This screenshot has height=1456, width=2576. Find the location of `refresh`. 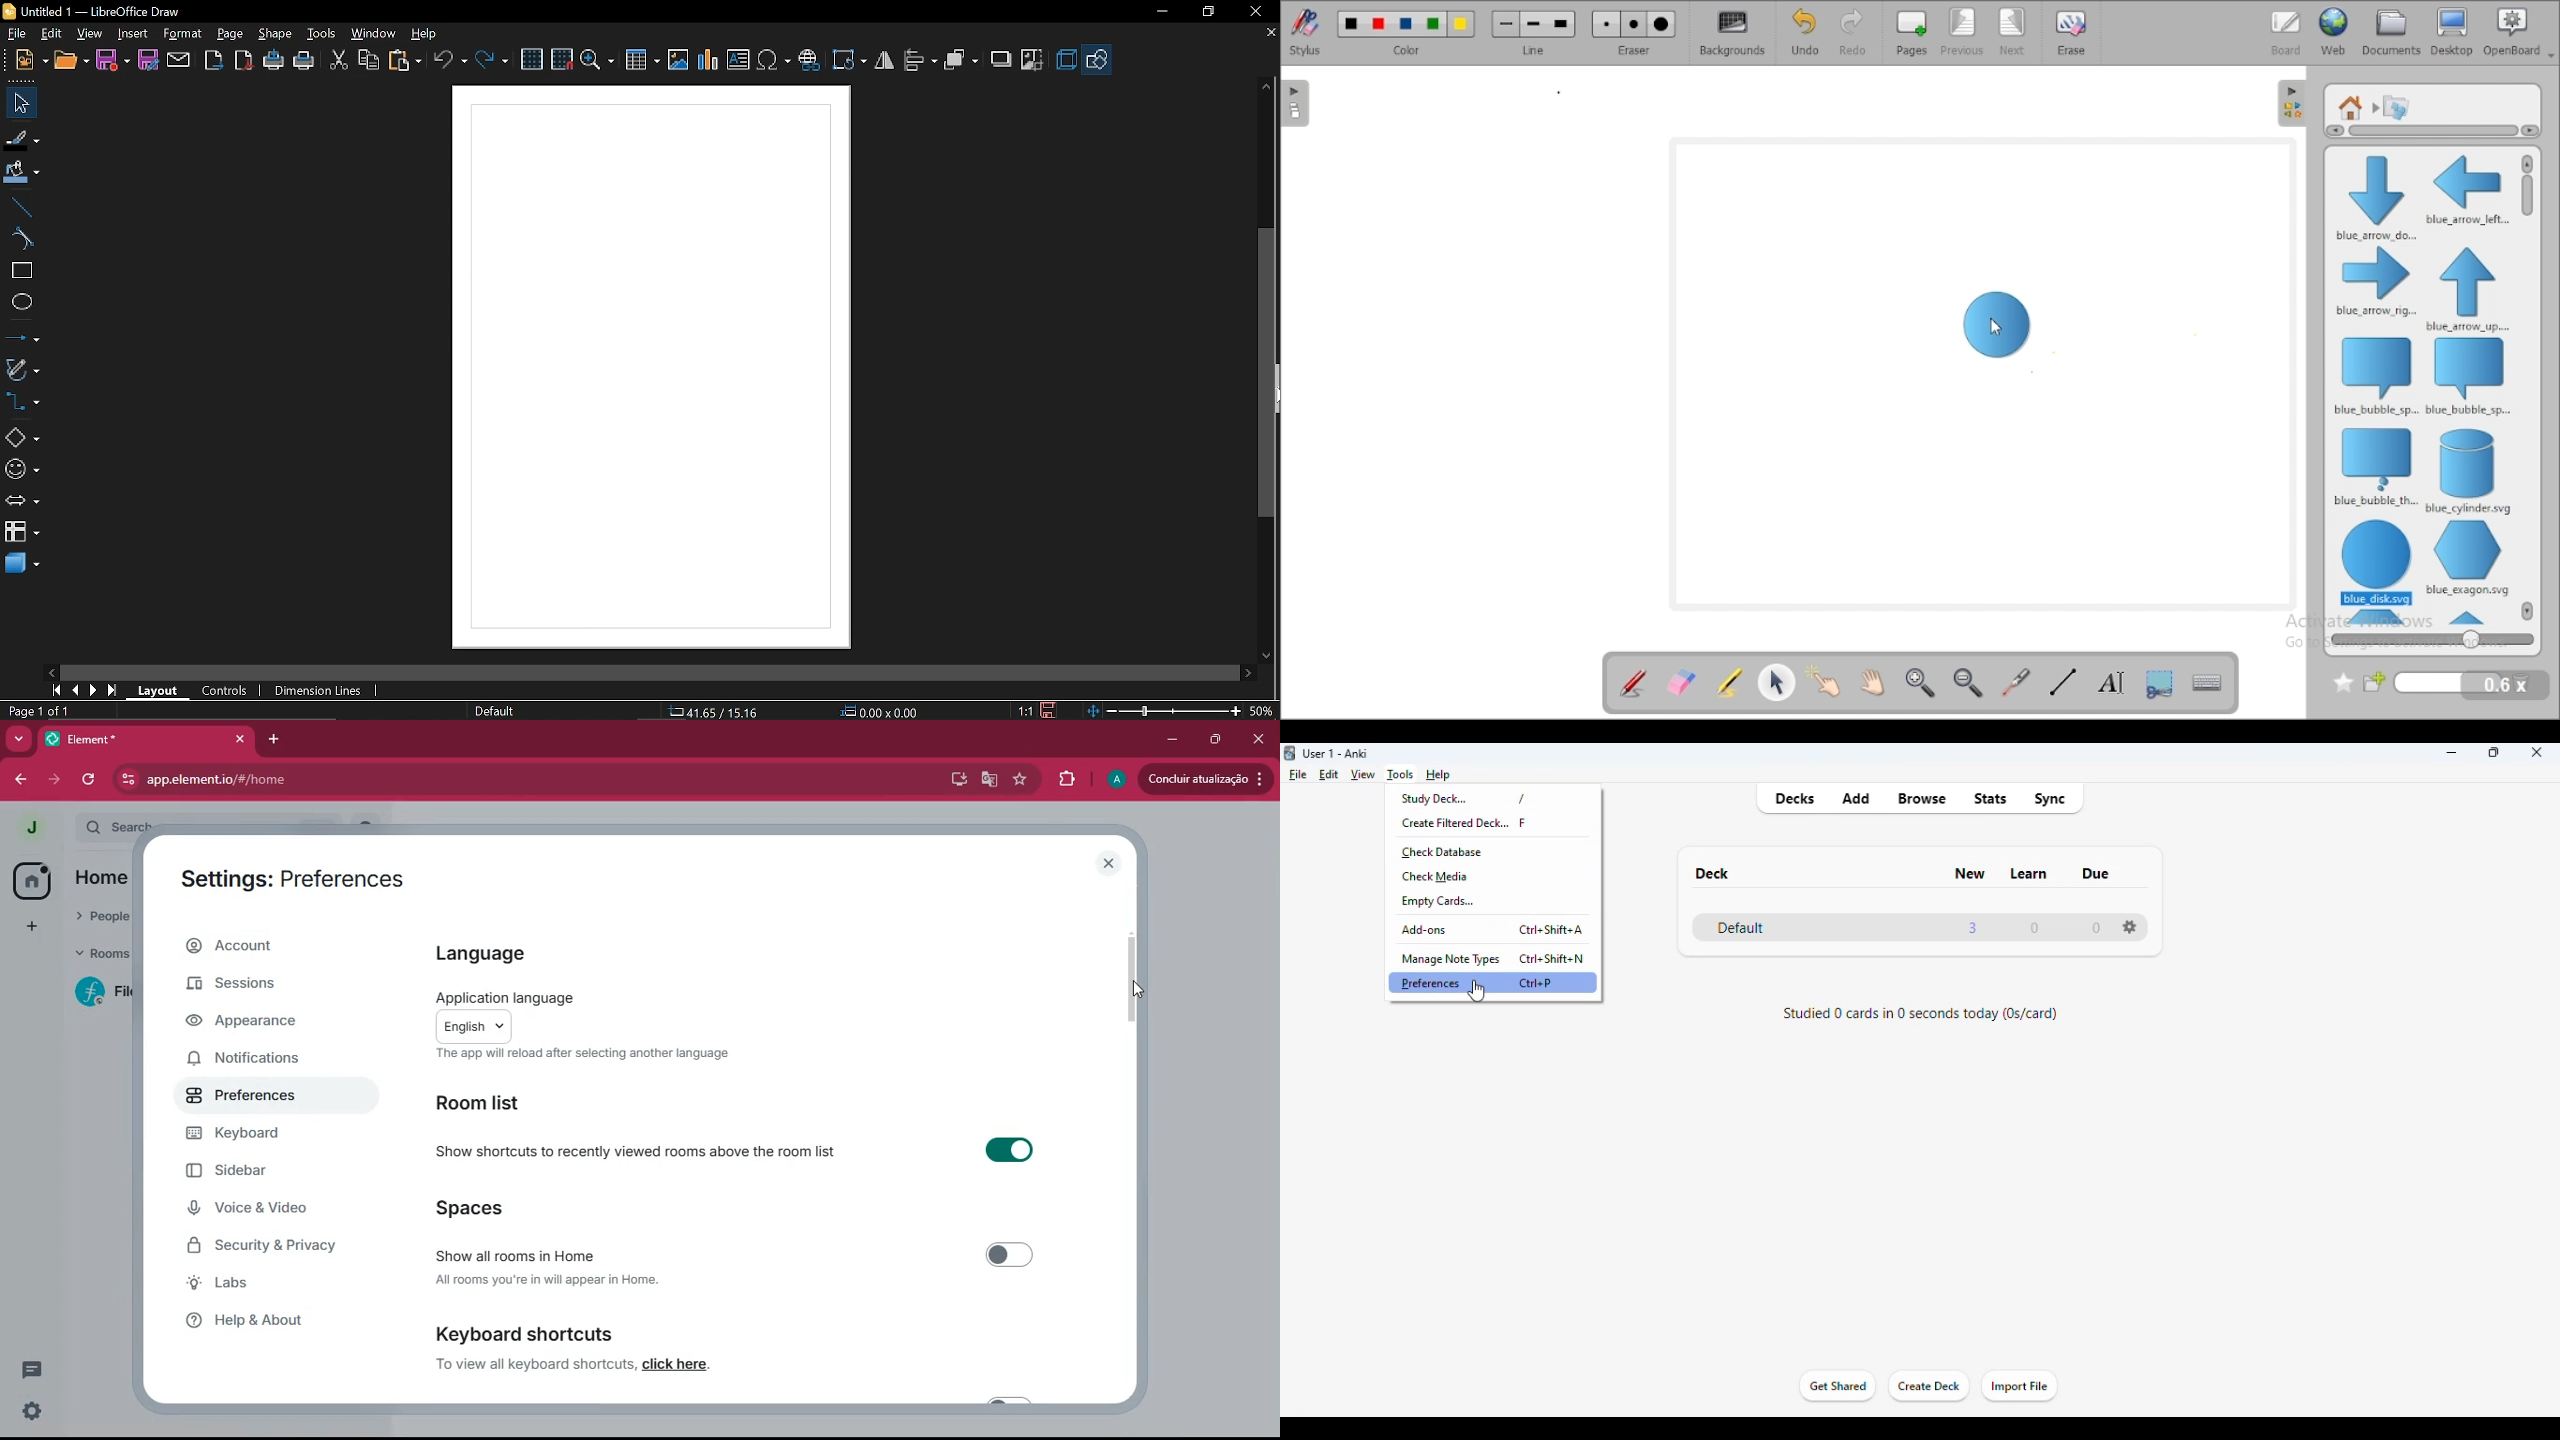

refresh is located at coordinates (88, 781).